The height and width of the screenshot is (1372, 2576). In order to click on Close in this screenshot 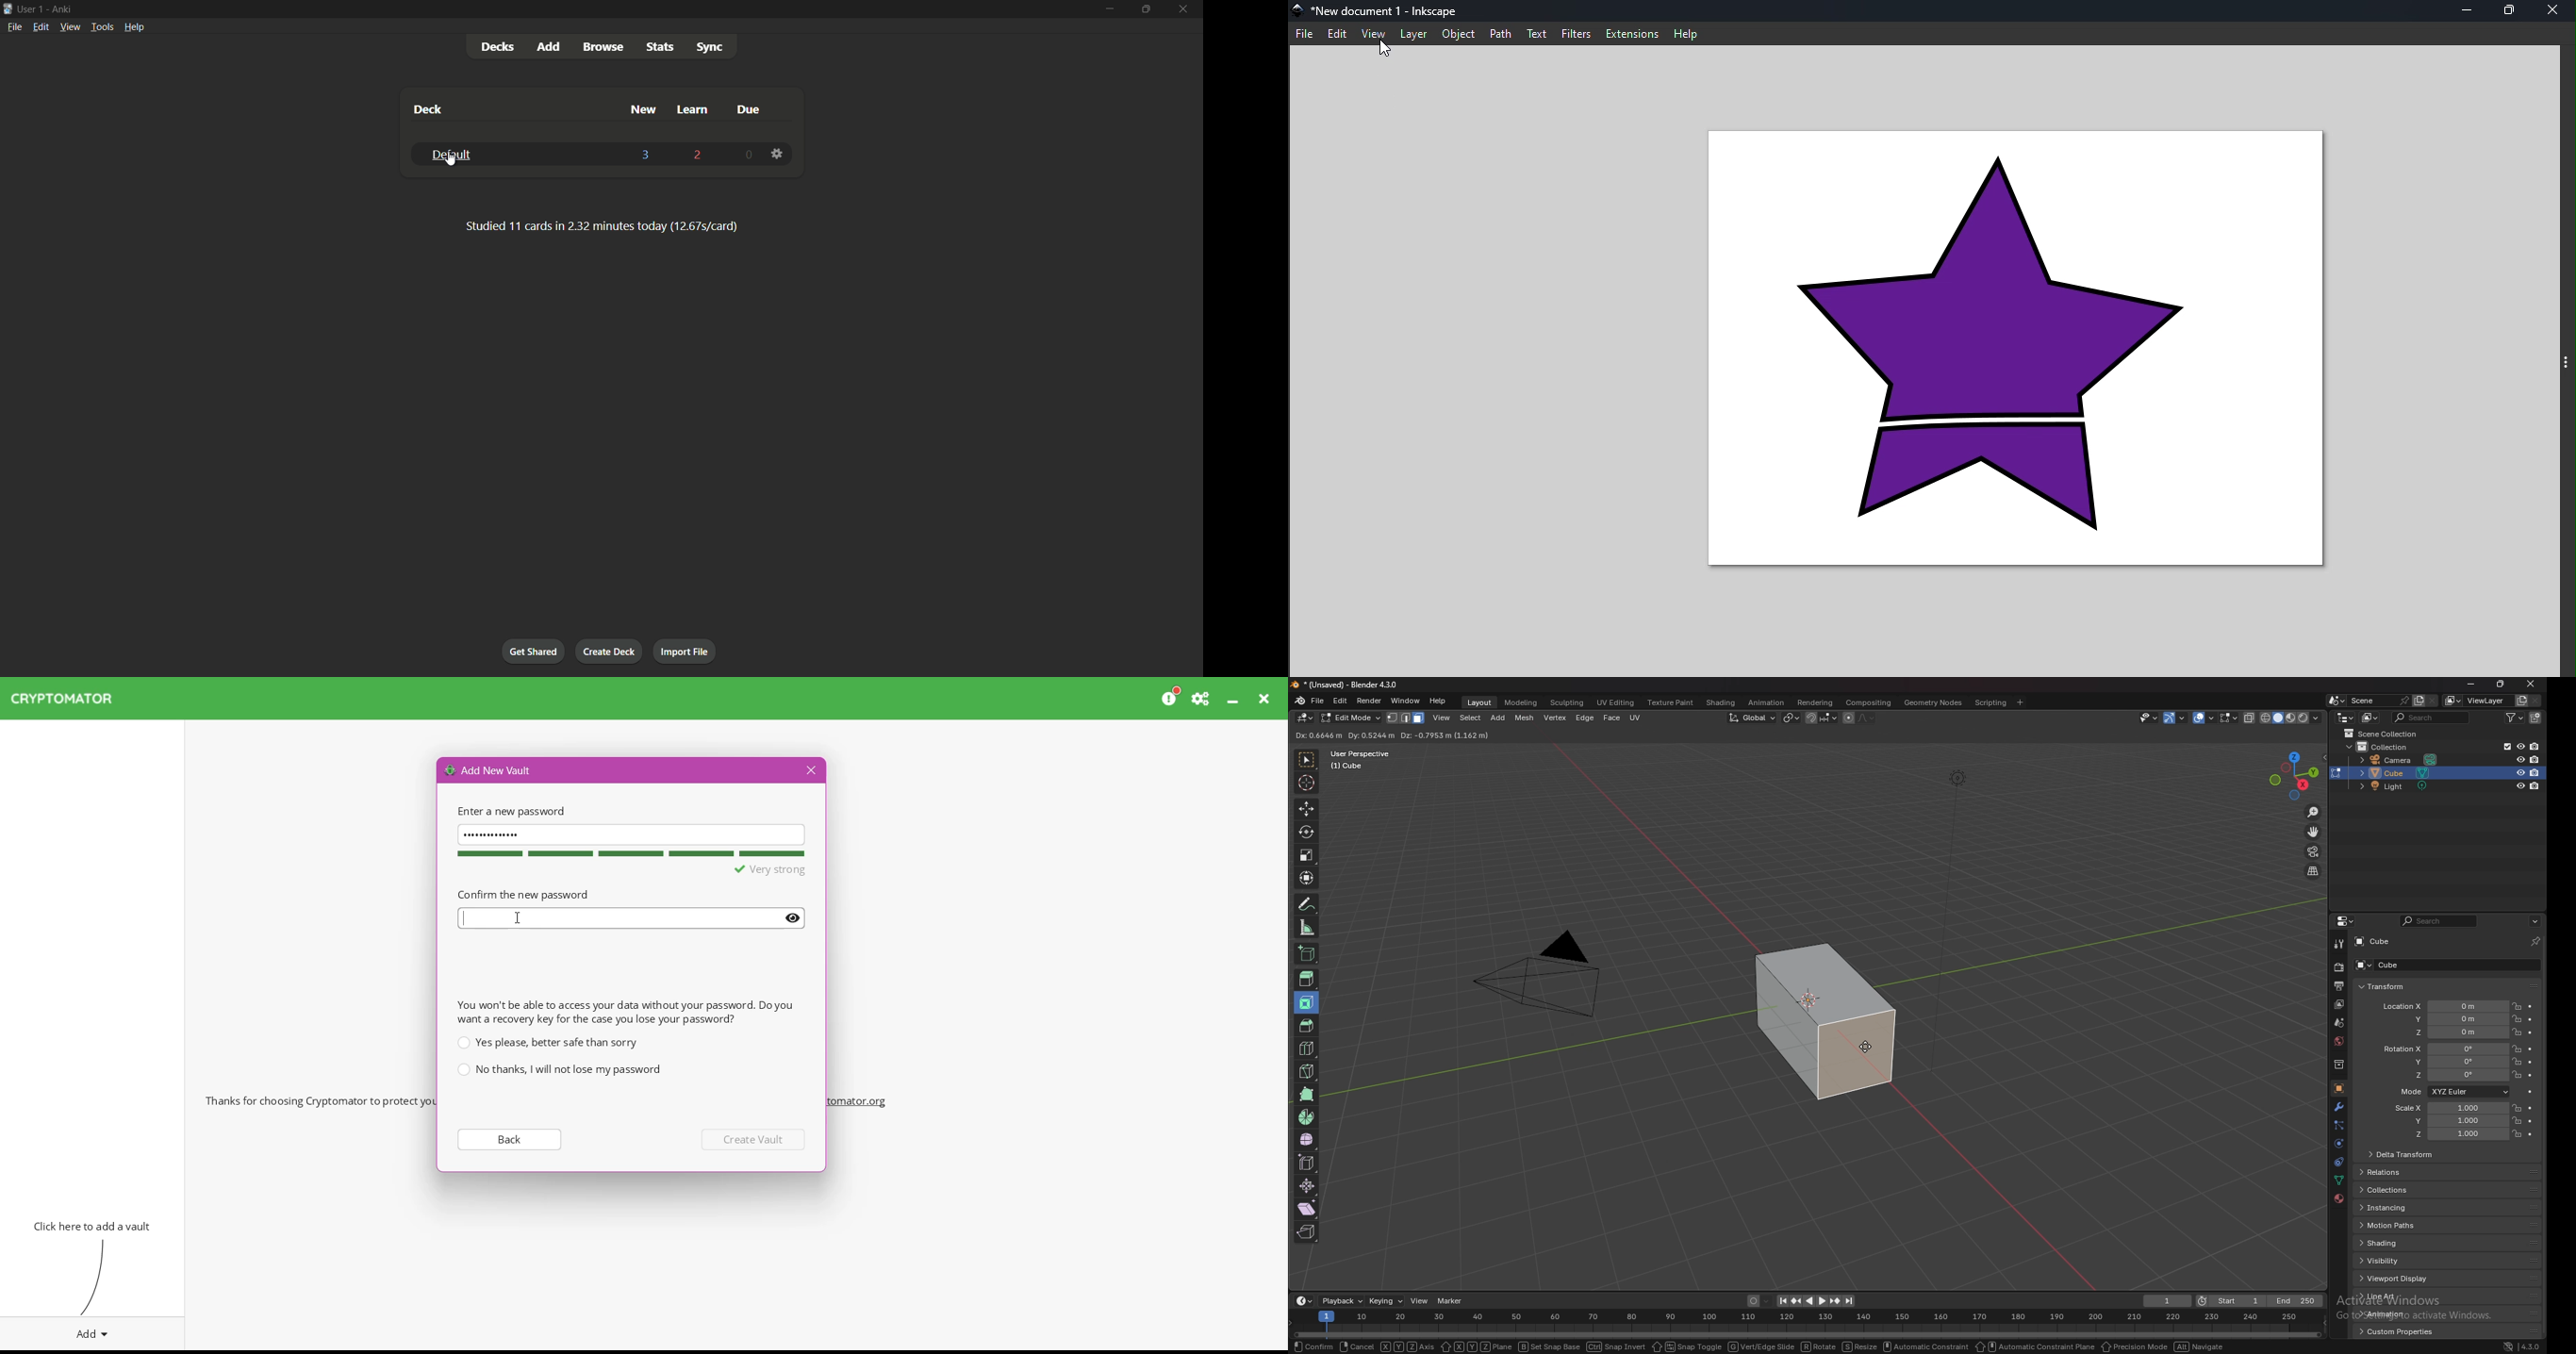, I will do `click(1266, 698)`.